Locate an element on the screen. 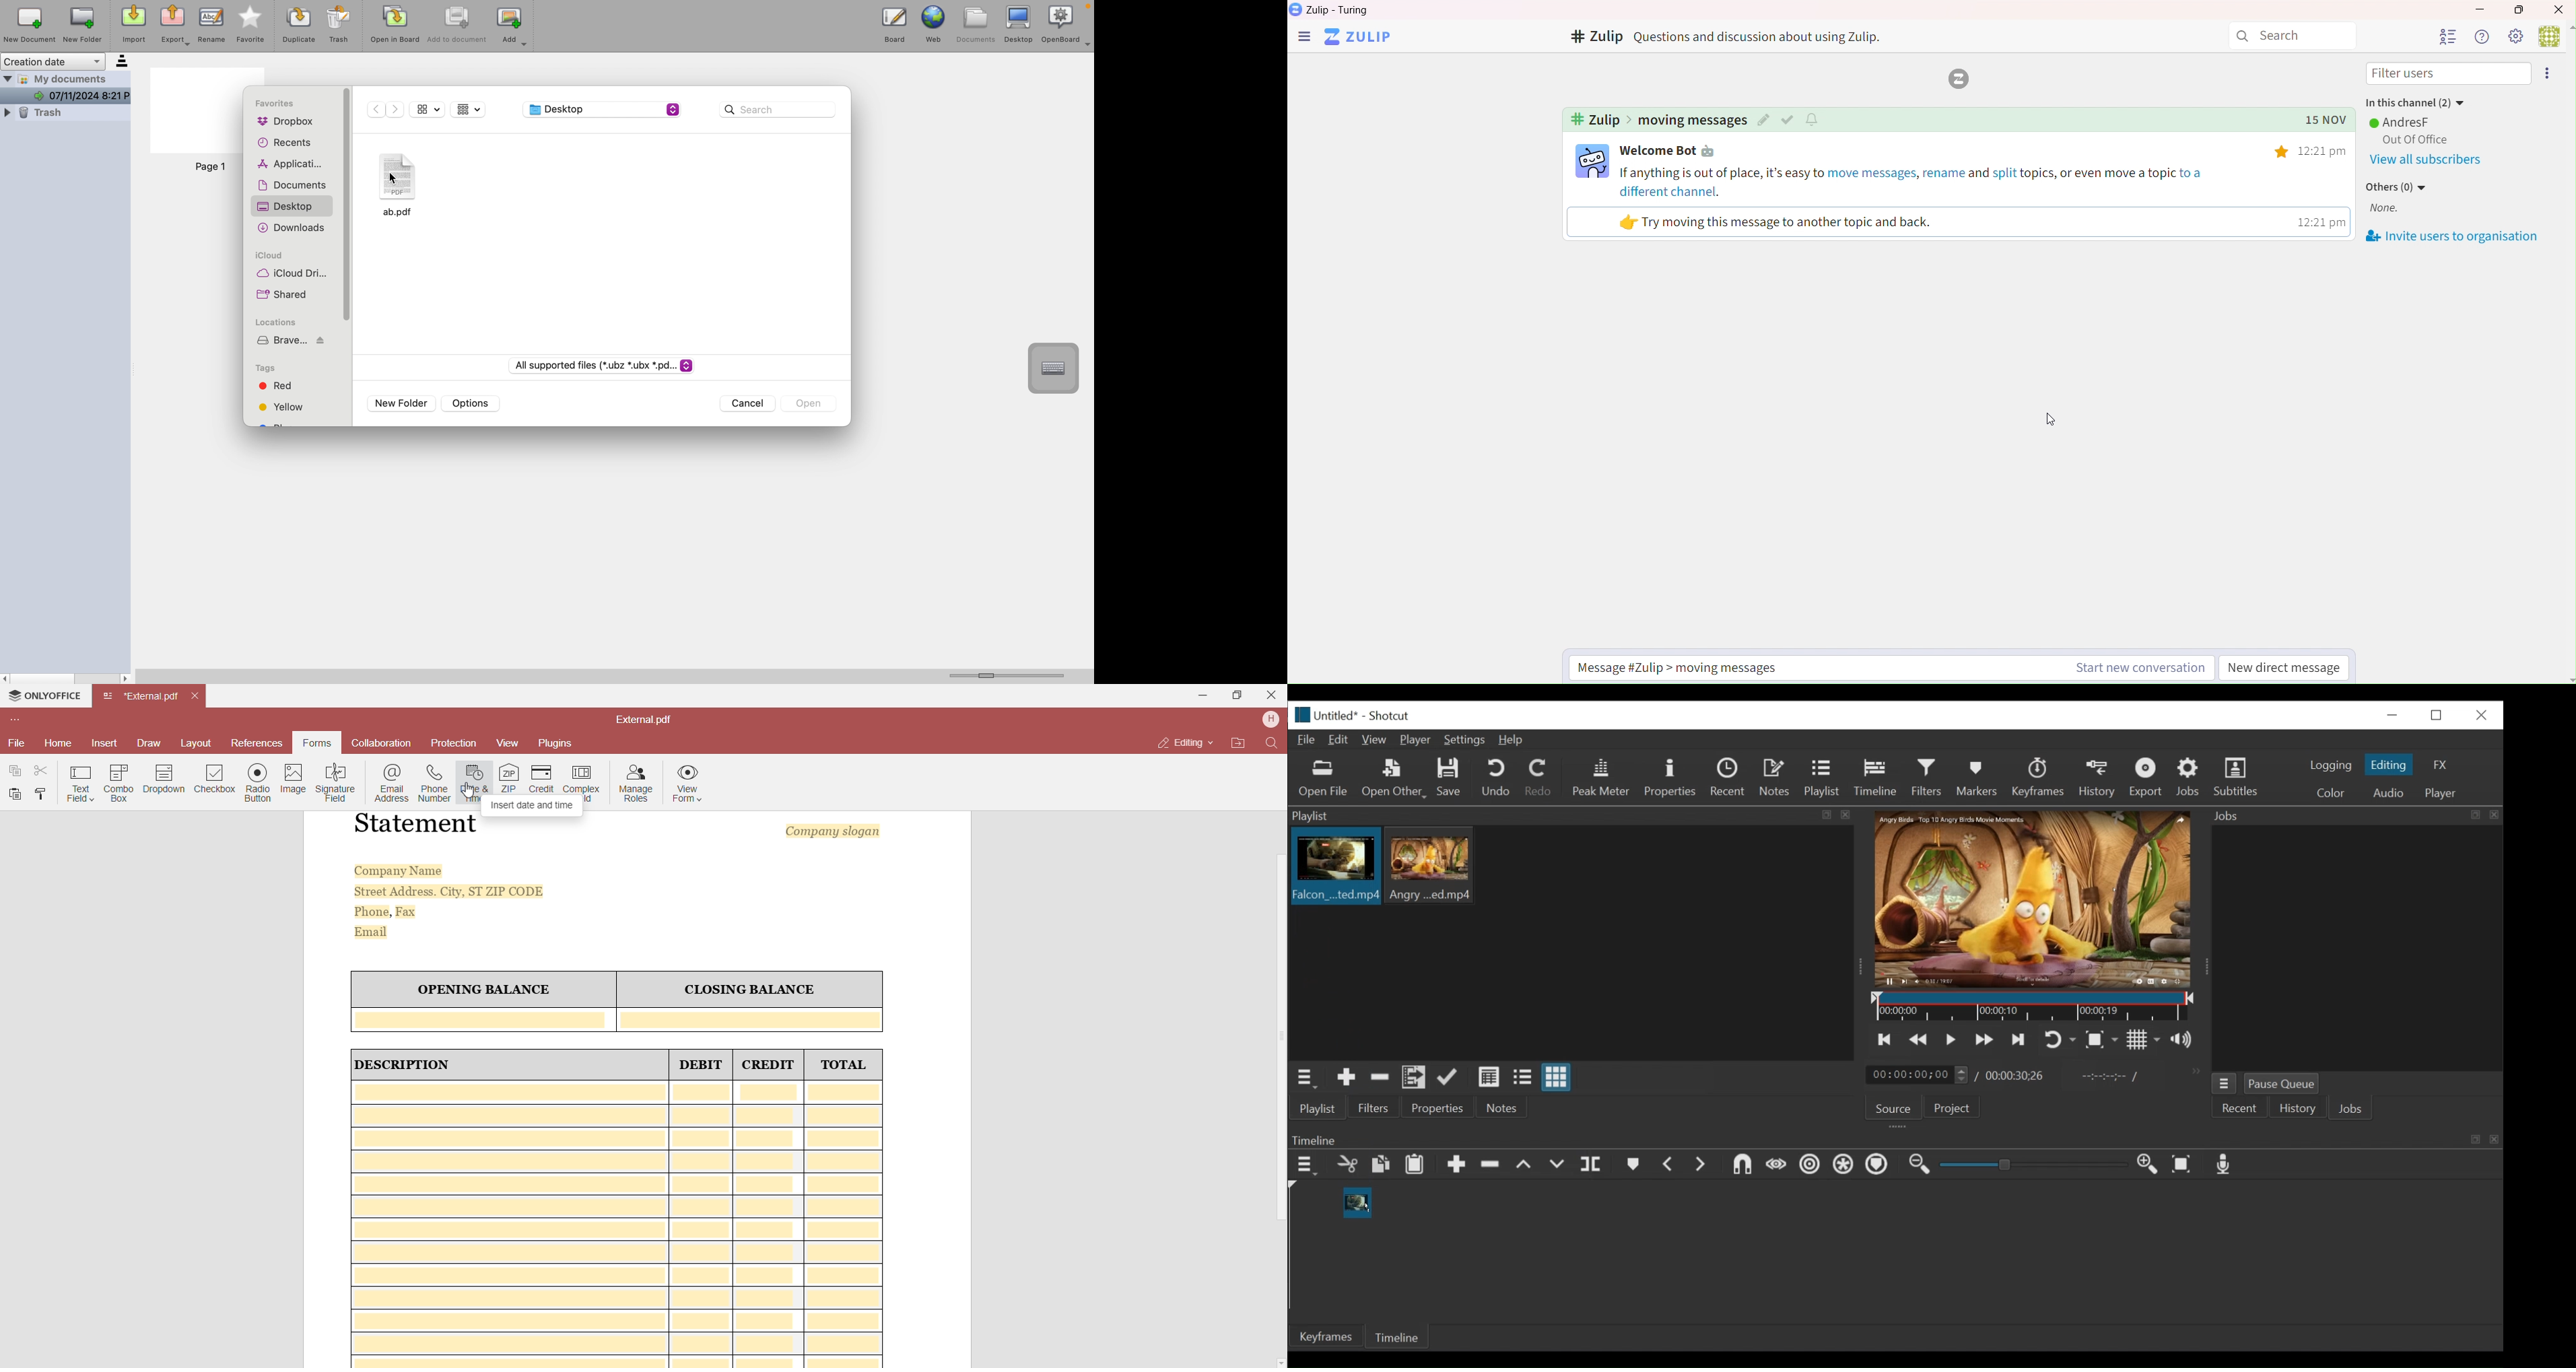  snap is located at coordinates (1744, 1166).